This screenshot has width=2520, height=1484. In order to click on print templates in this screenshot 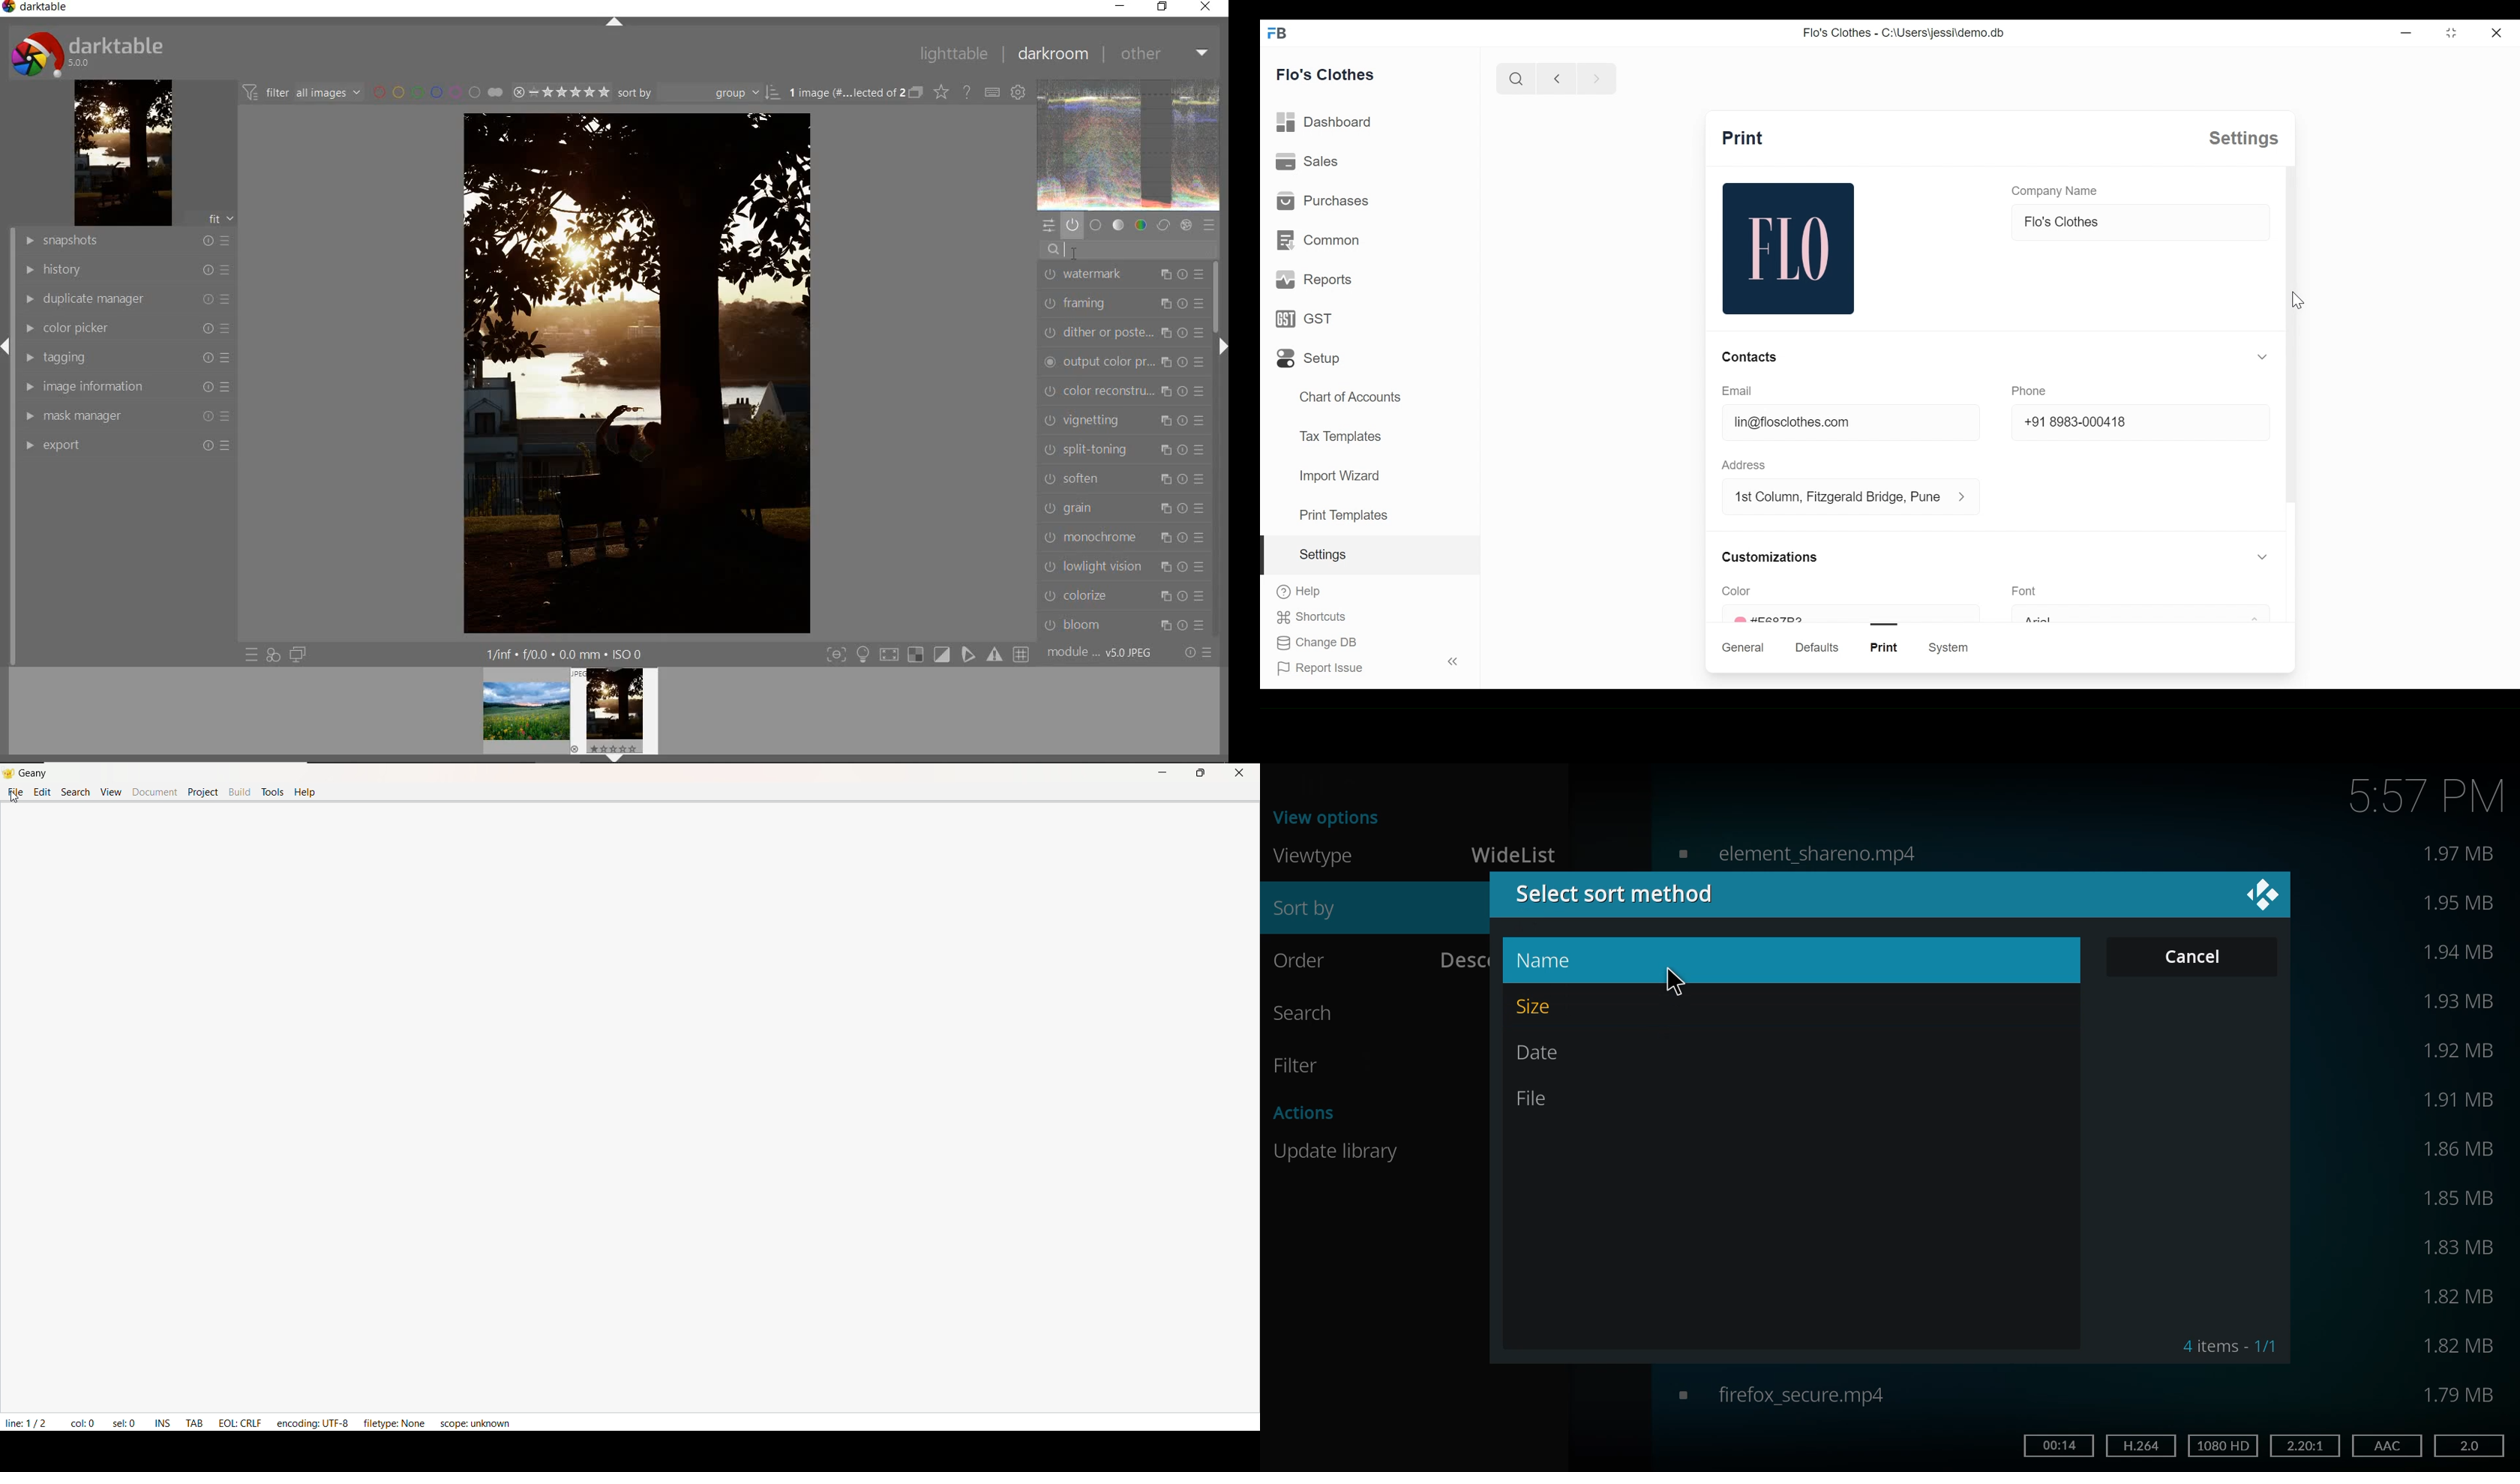, I will do `click(1344, 515)`.